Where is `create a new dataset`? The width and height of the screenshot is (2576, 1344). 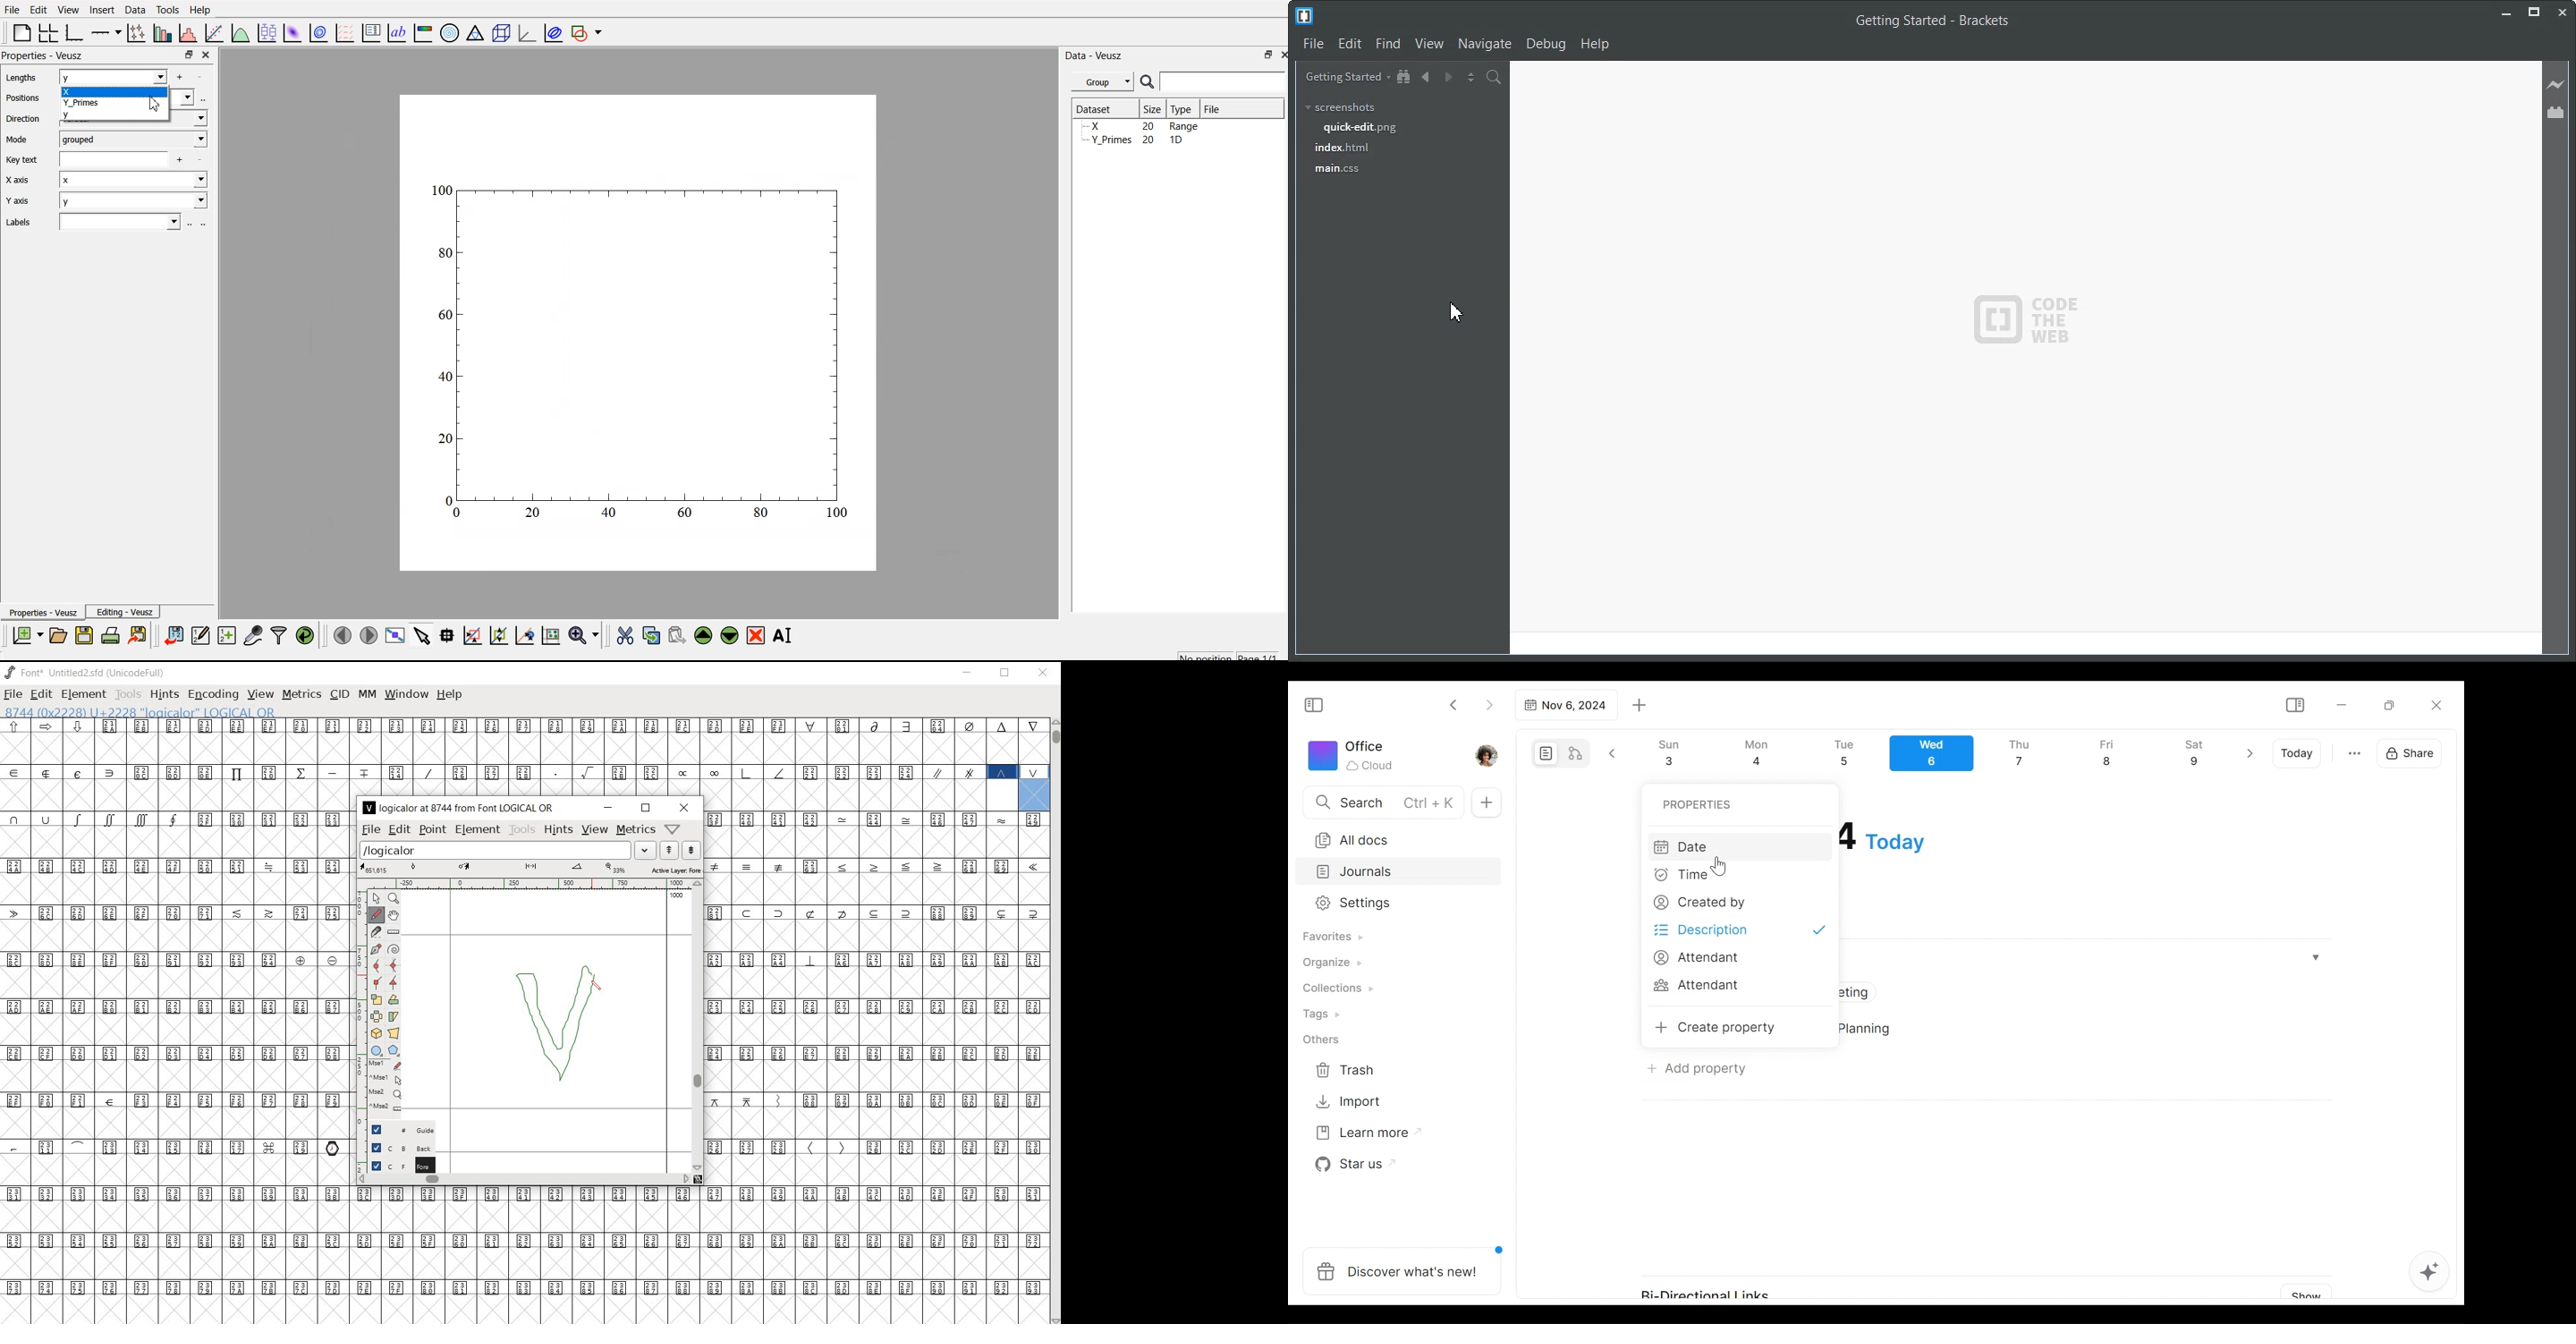
create a new dataset is located at coordinates (227, 637).